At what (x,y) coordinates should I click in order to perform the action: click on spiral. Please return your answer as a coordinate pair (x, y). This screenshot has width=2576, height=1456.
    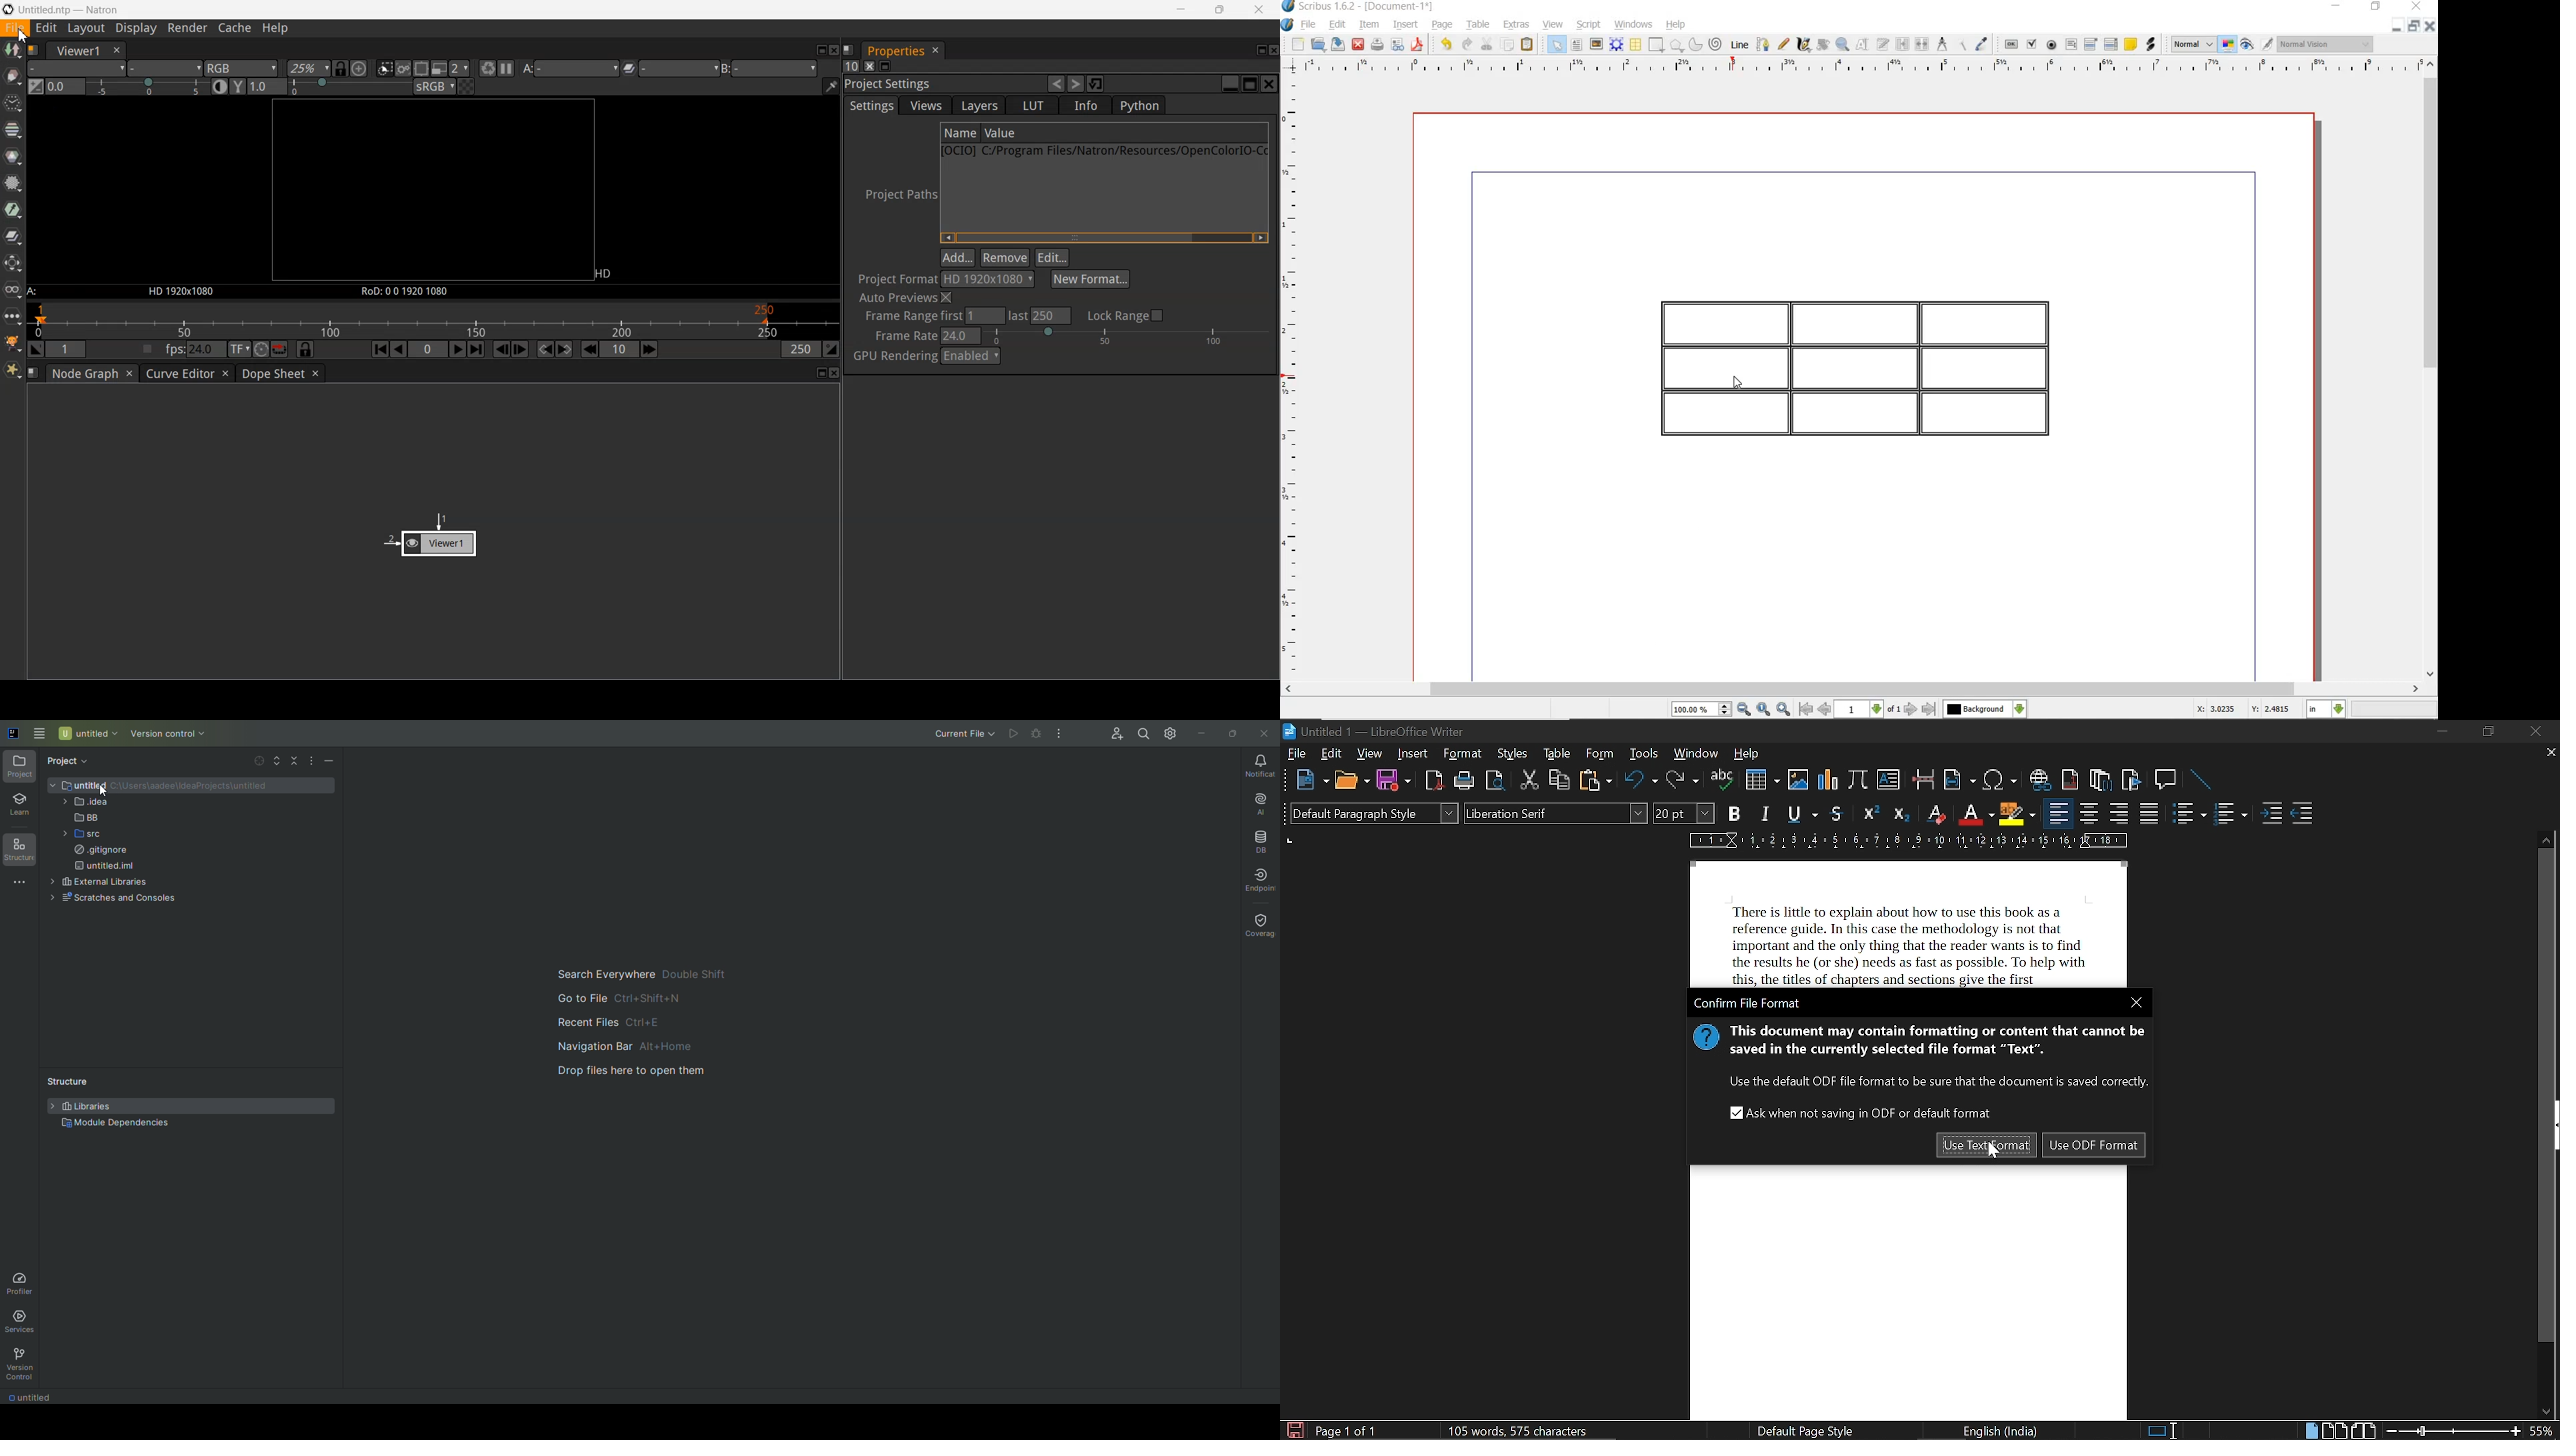
    Looking at the image, I should click on (1717, 45).